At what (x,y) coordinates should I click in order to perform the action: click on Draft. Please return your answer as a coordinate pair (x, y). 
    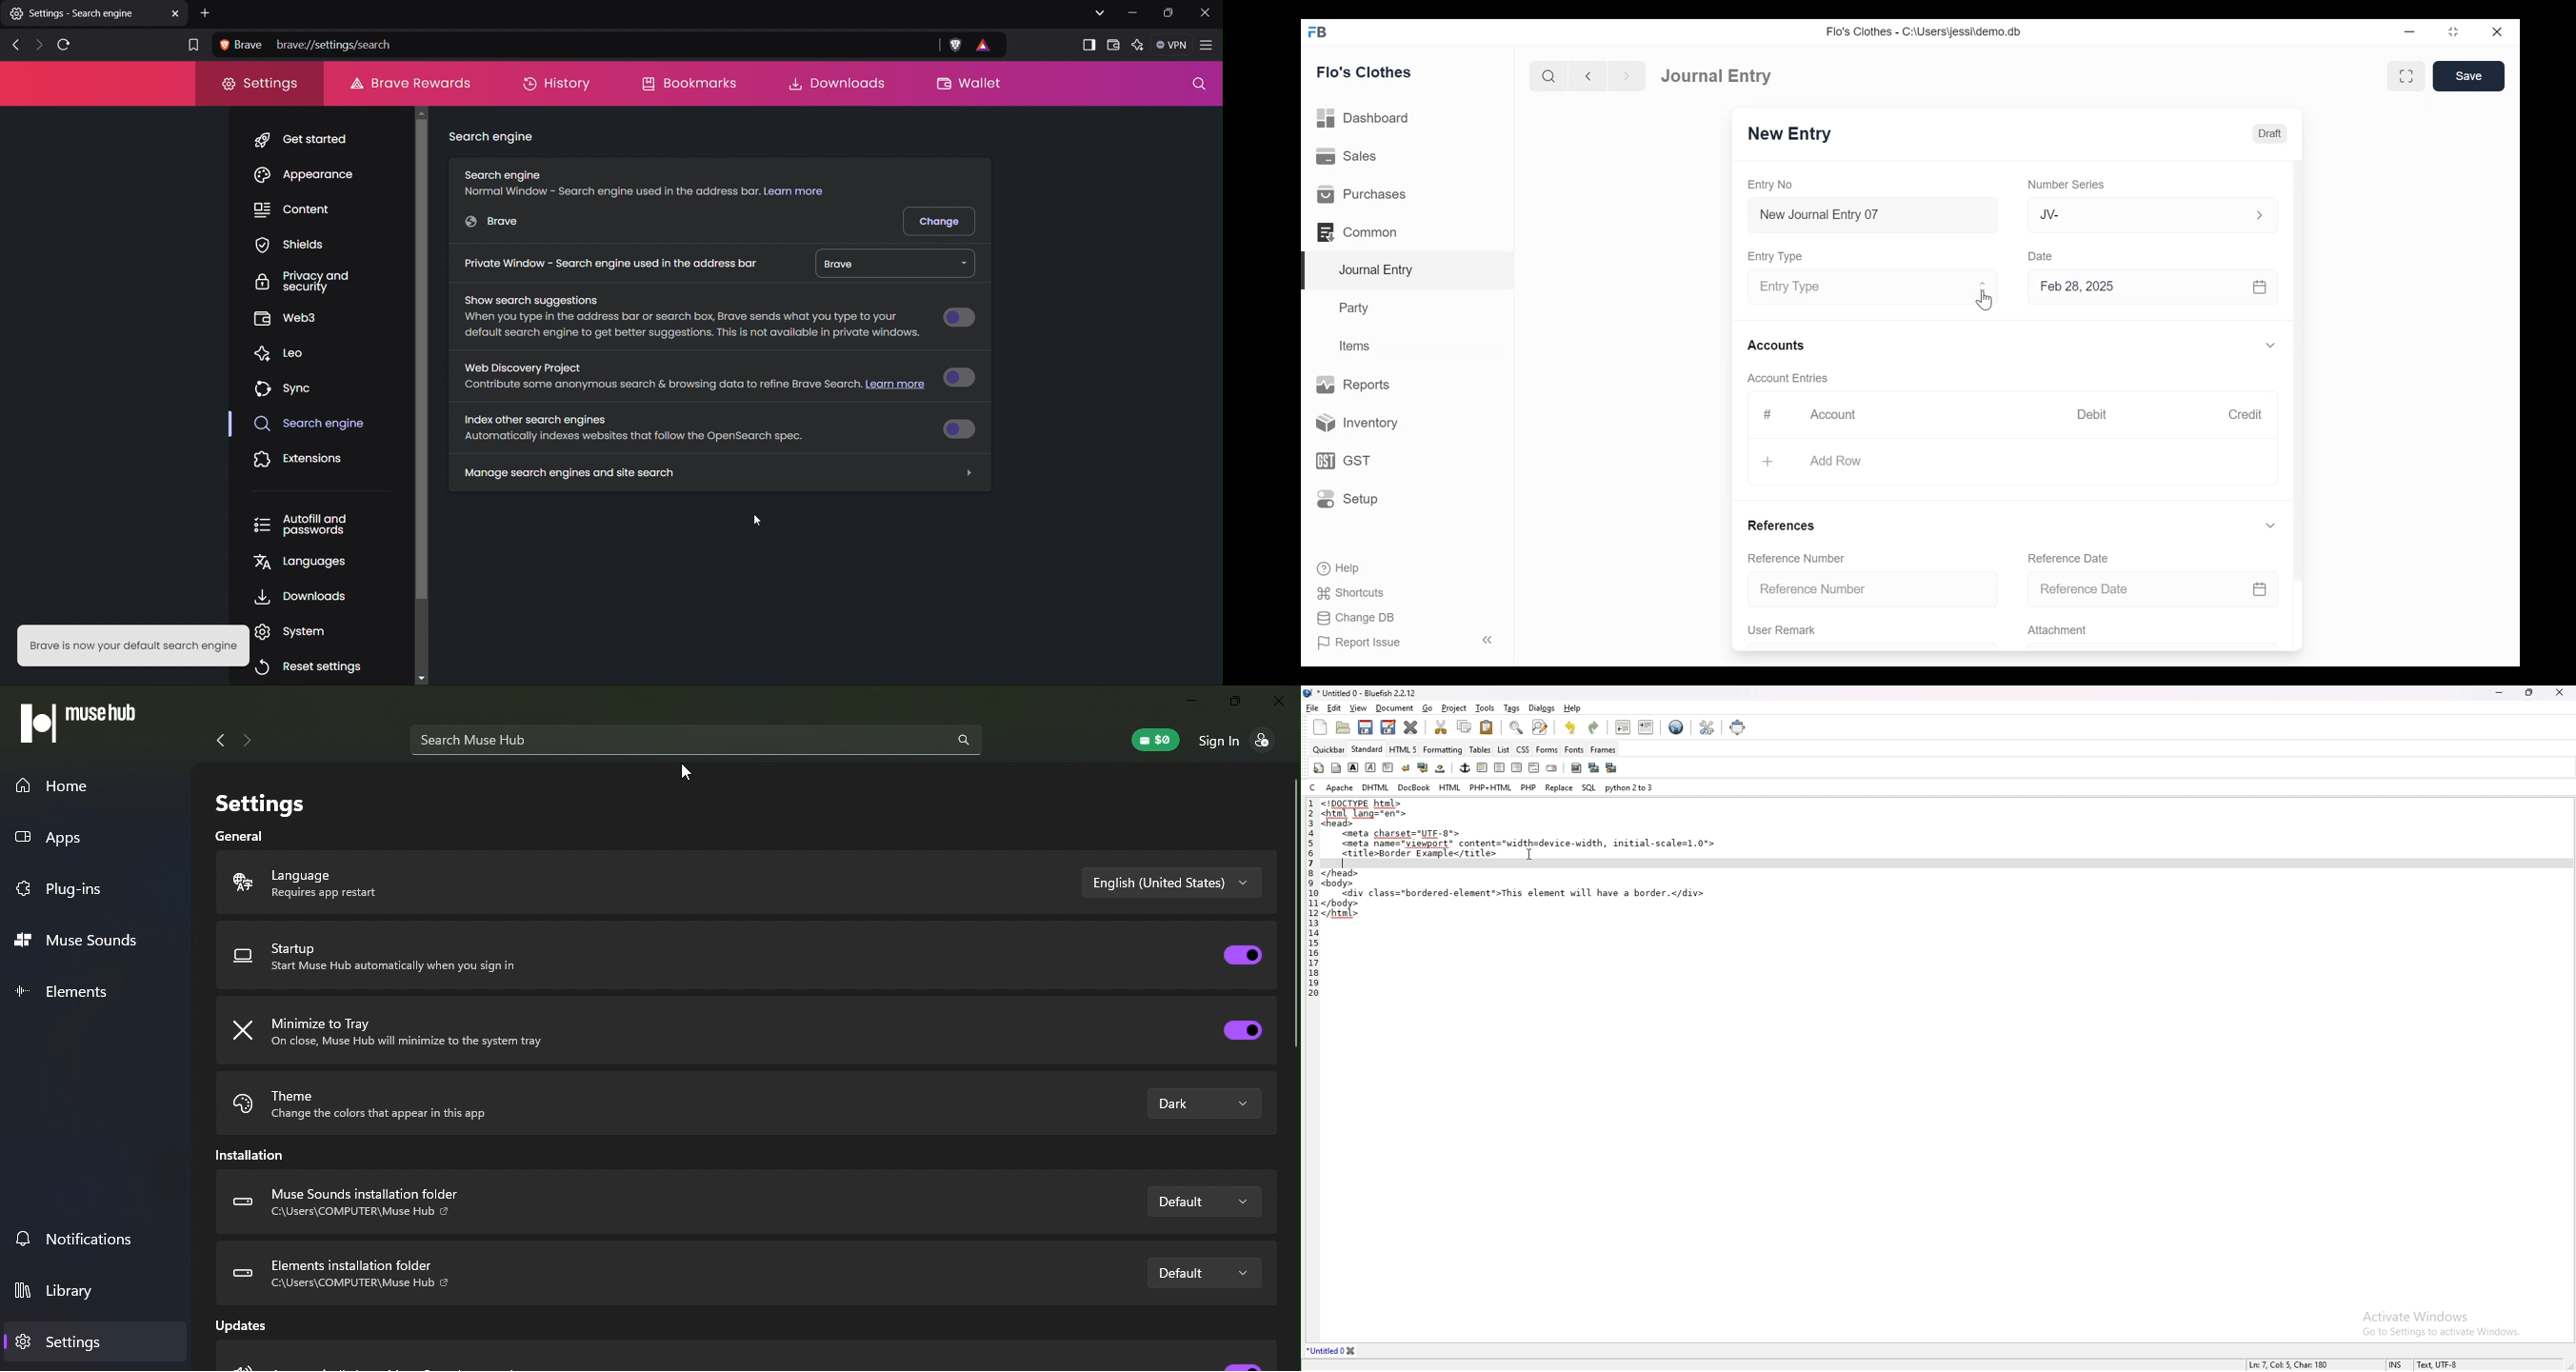
    Looking at the image, I should click on (2267, 134).